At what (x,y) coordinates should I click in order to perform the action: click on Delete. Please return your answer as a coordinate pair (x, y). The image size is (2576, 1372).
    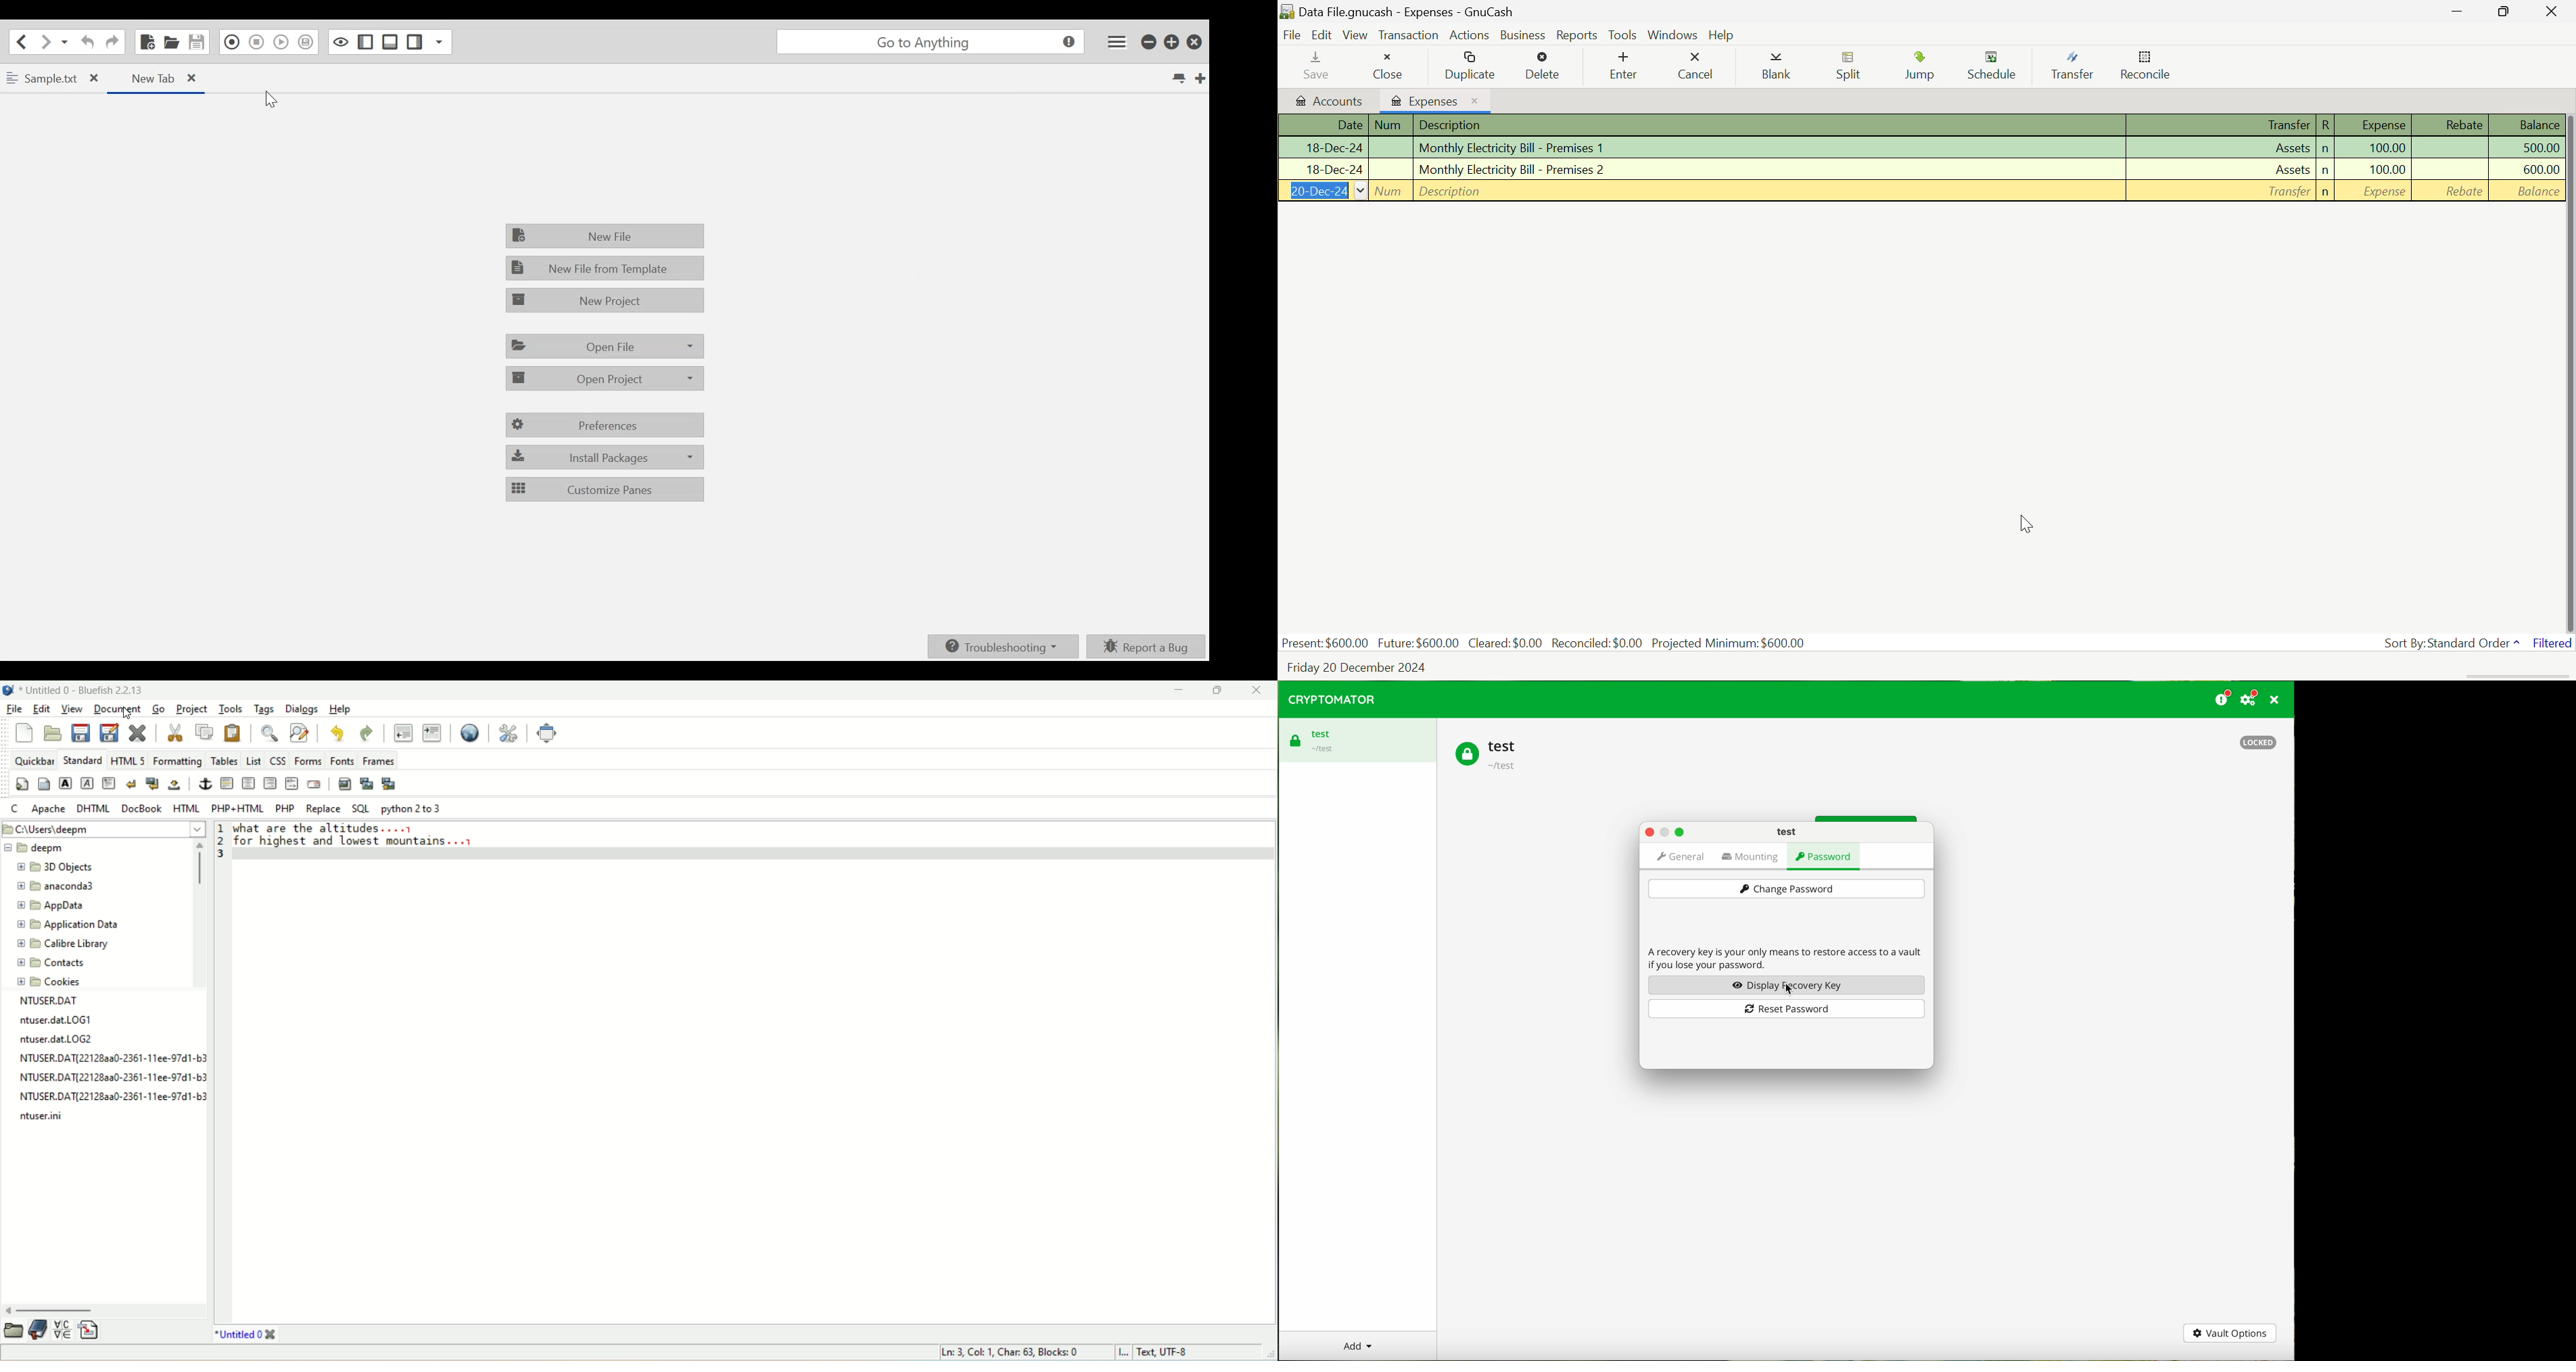
    Looking at the image, I should click on (1548, 65).